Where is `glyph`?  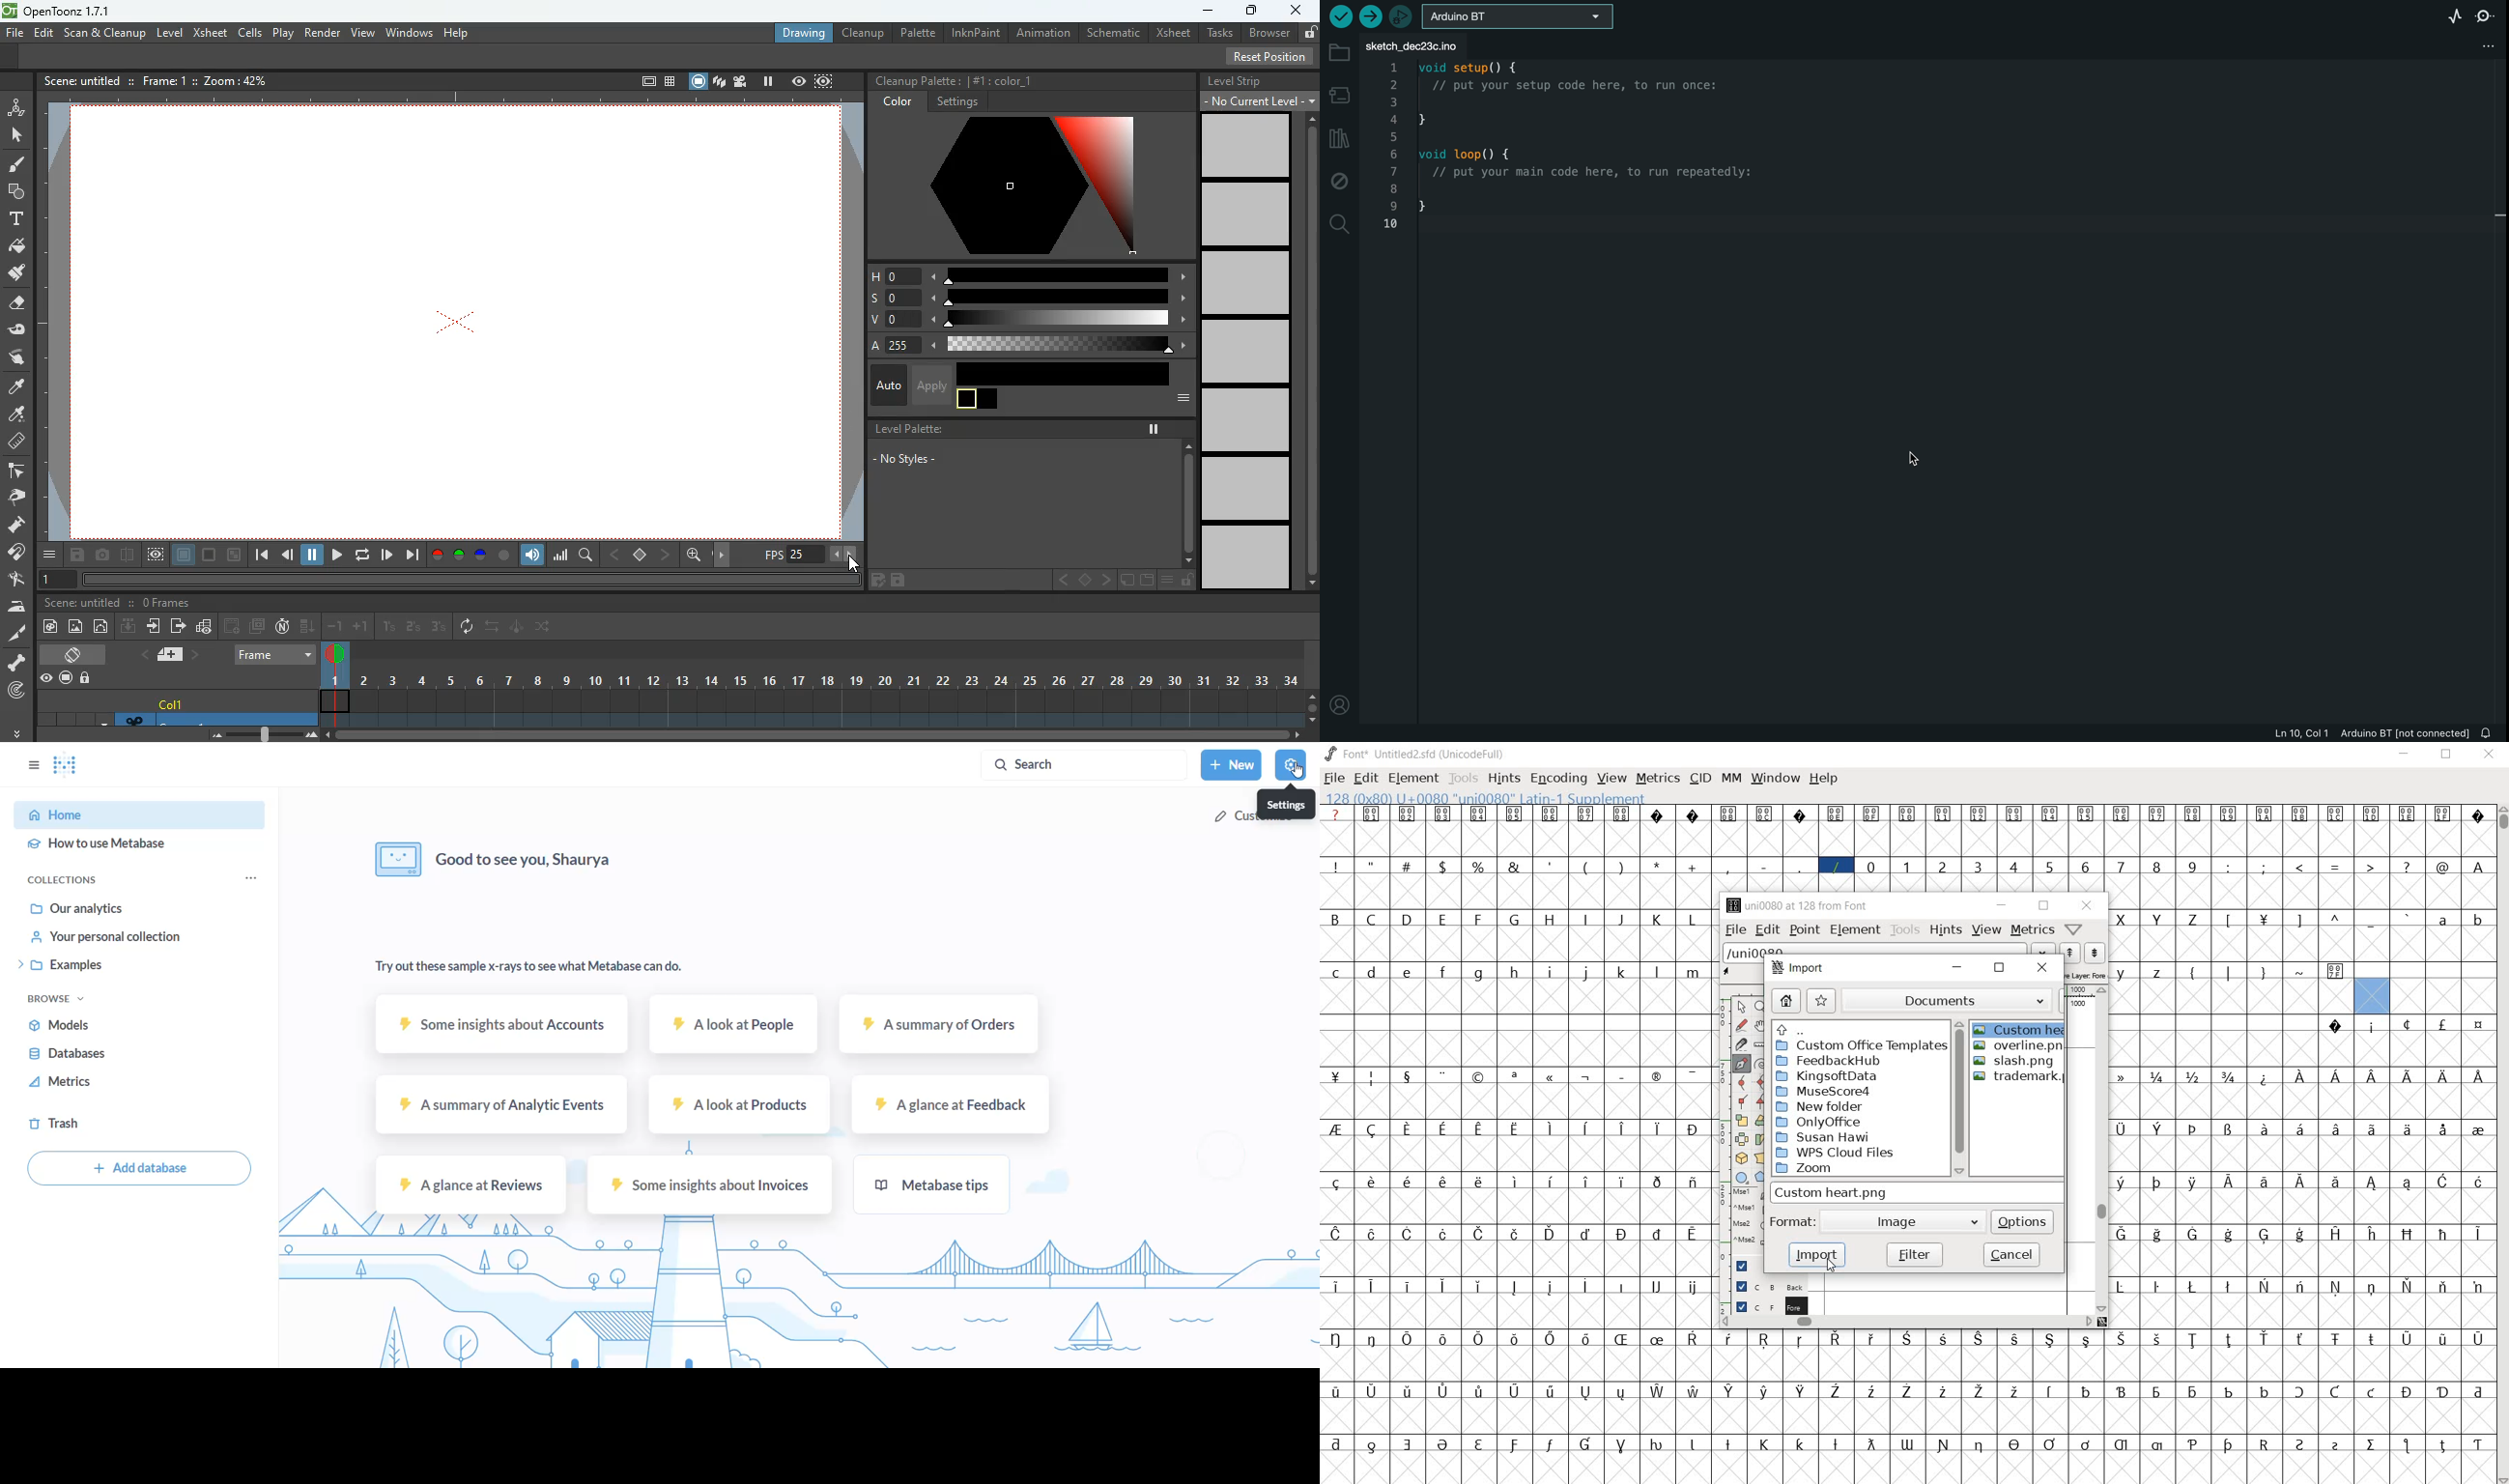
glyph is located at coordinates (1764, 1391).